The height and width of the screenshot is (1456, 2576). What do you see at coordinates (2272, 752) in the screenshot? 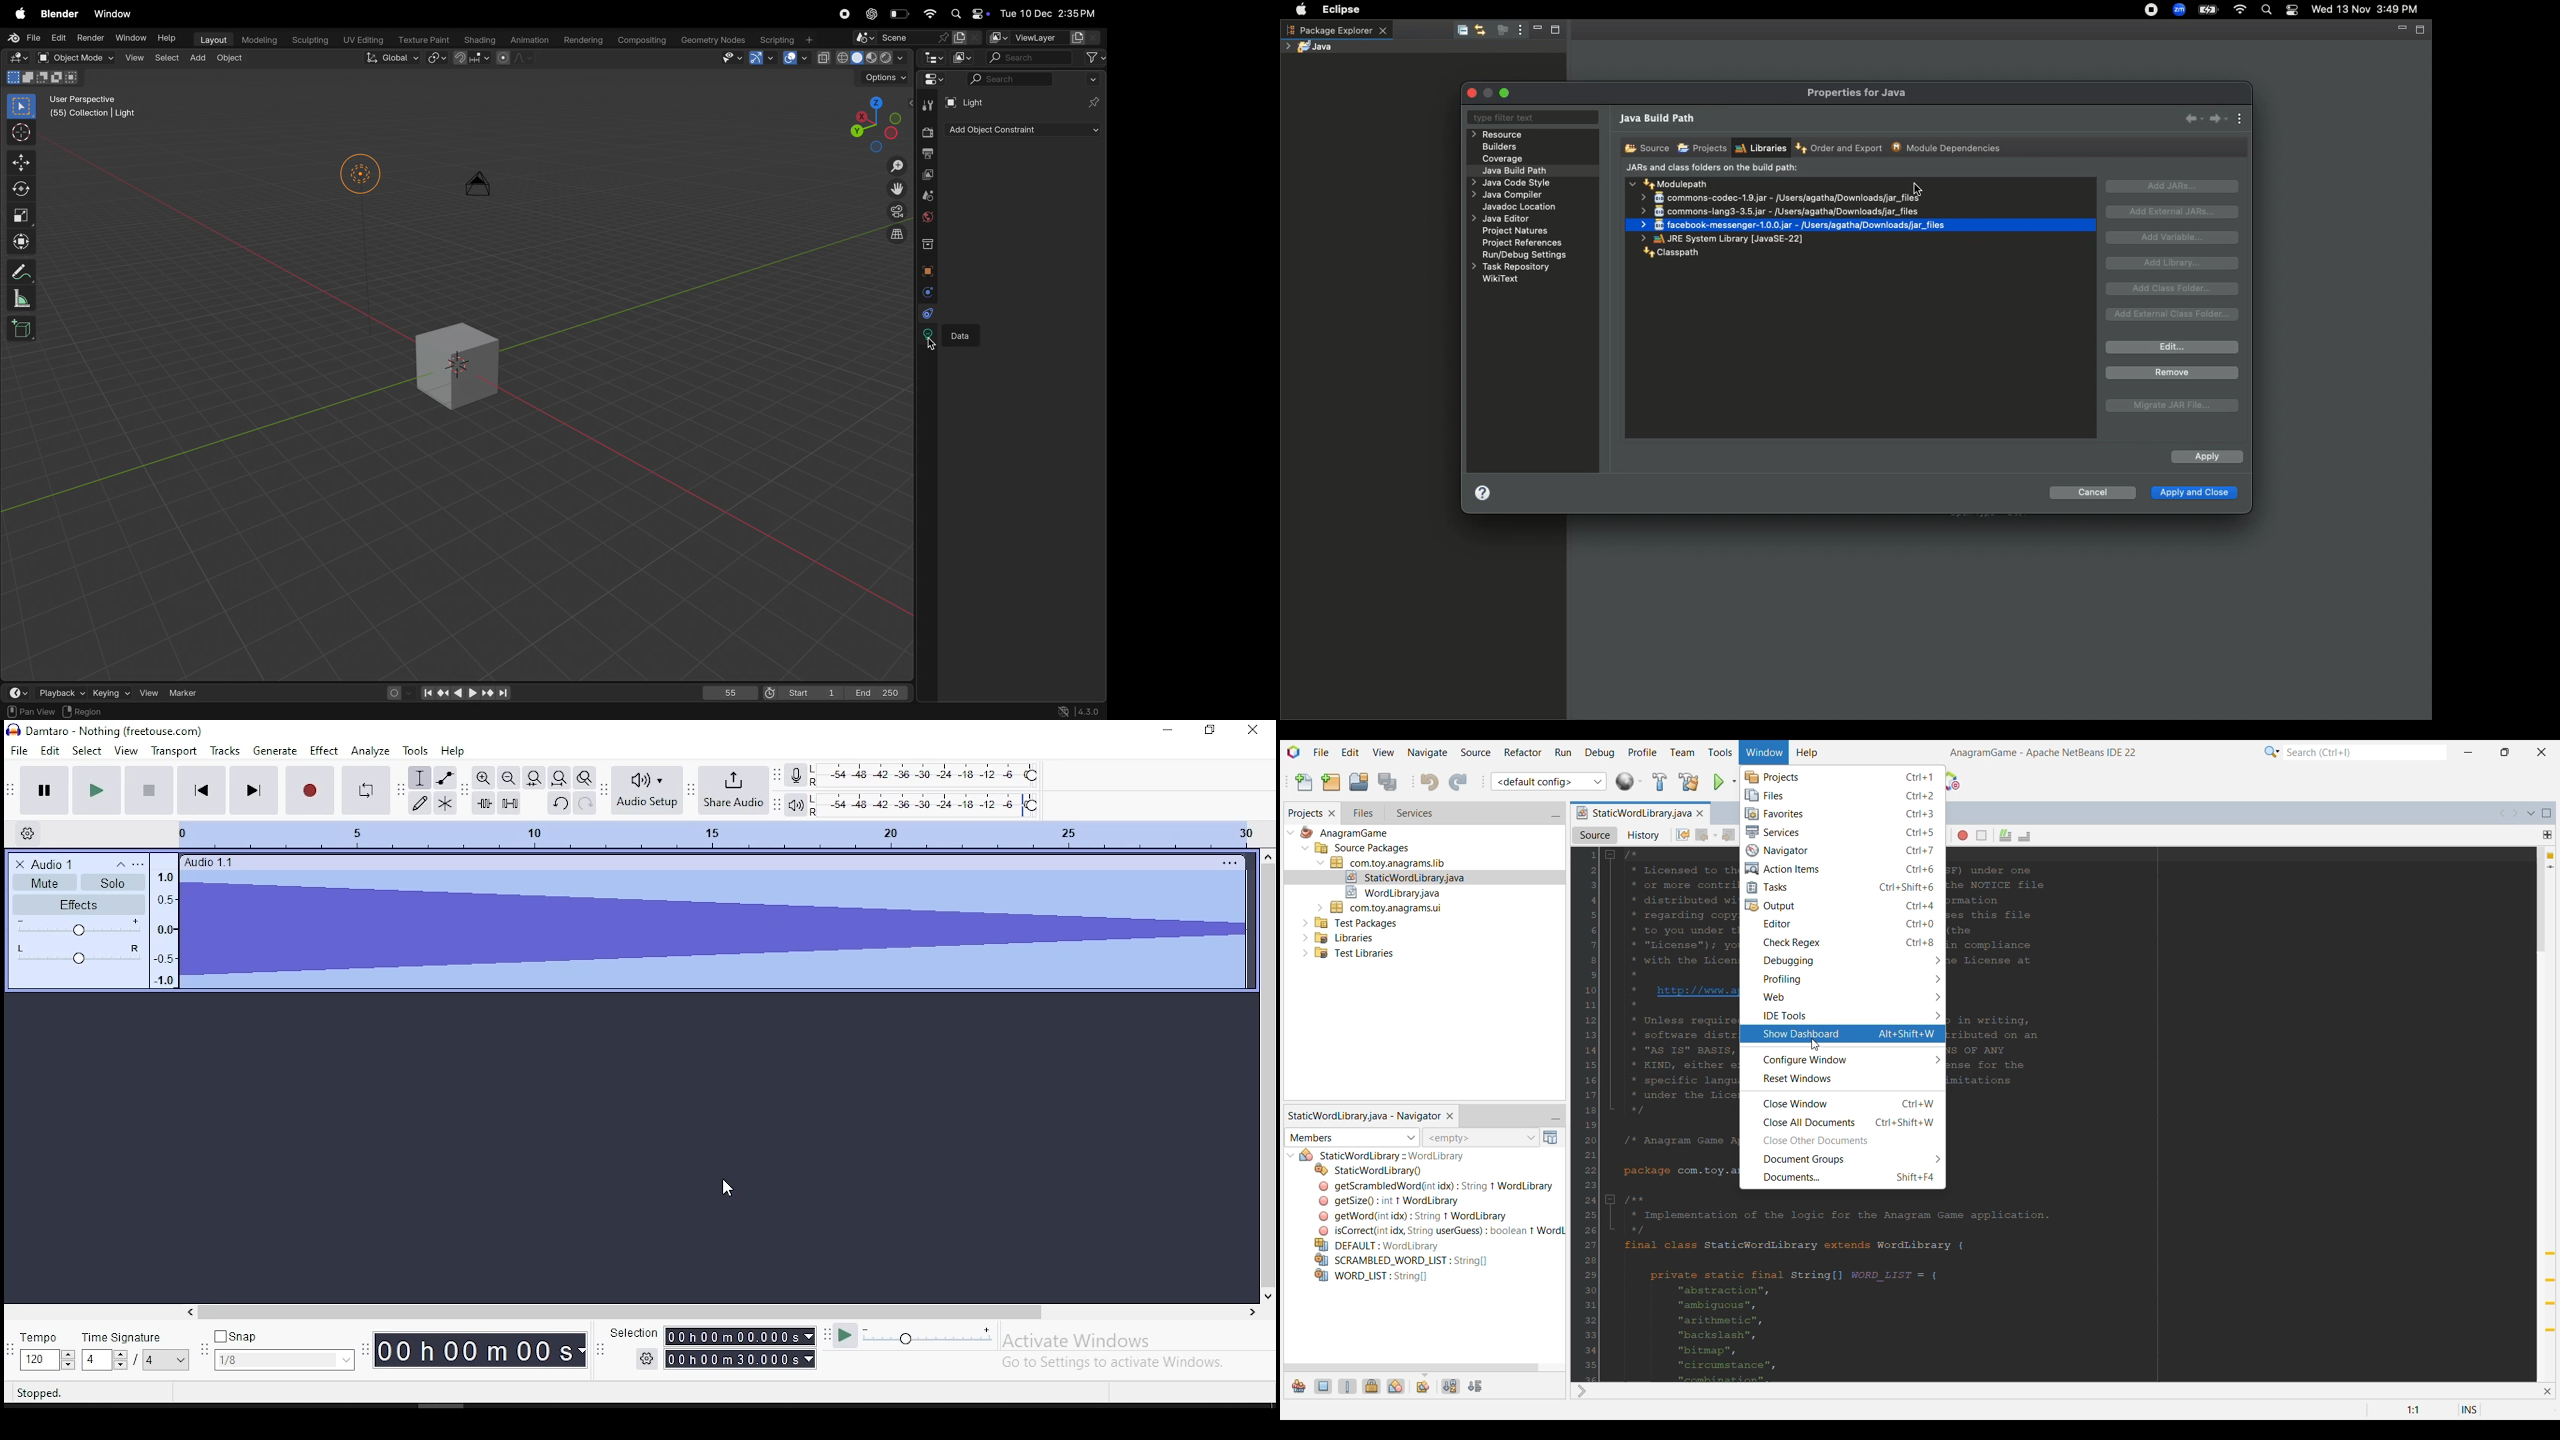
I see `Search options` at bounding box center [2272, 752].